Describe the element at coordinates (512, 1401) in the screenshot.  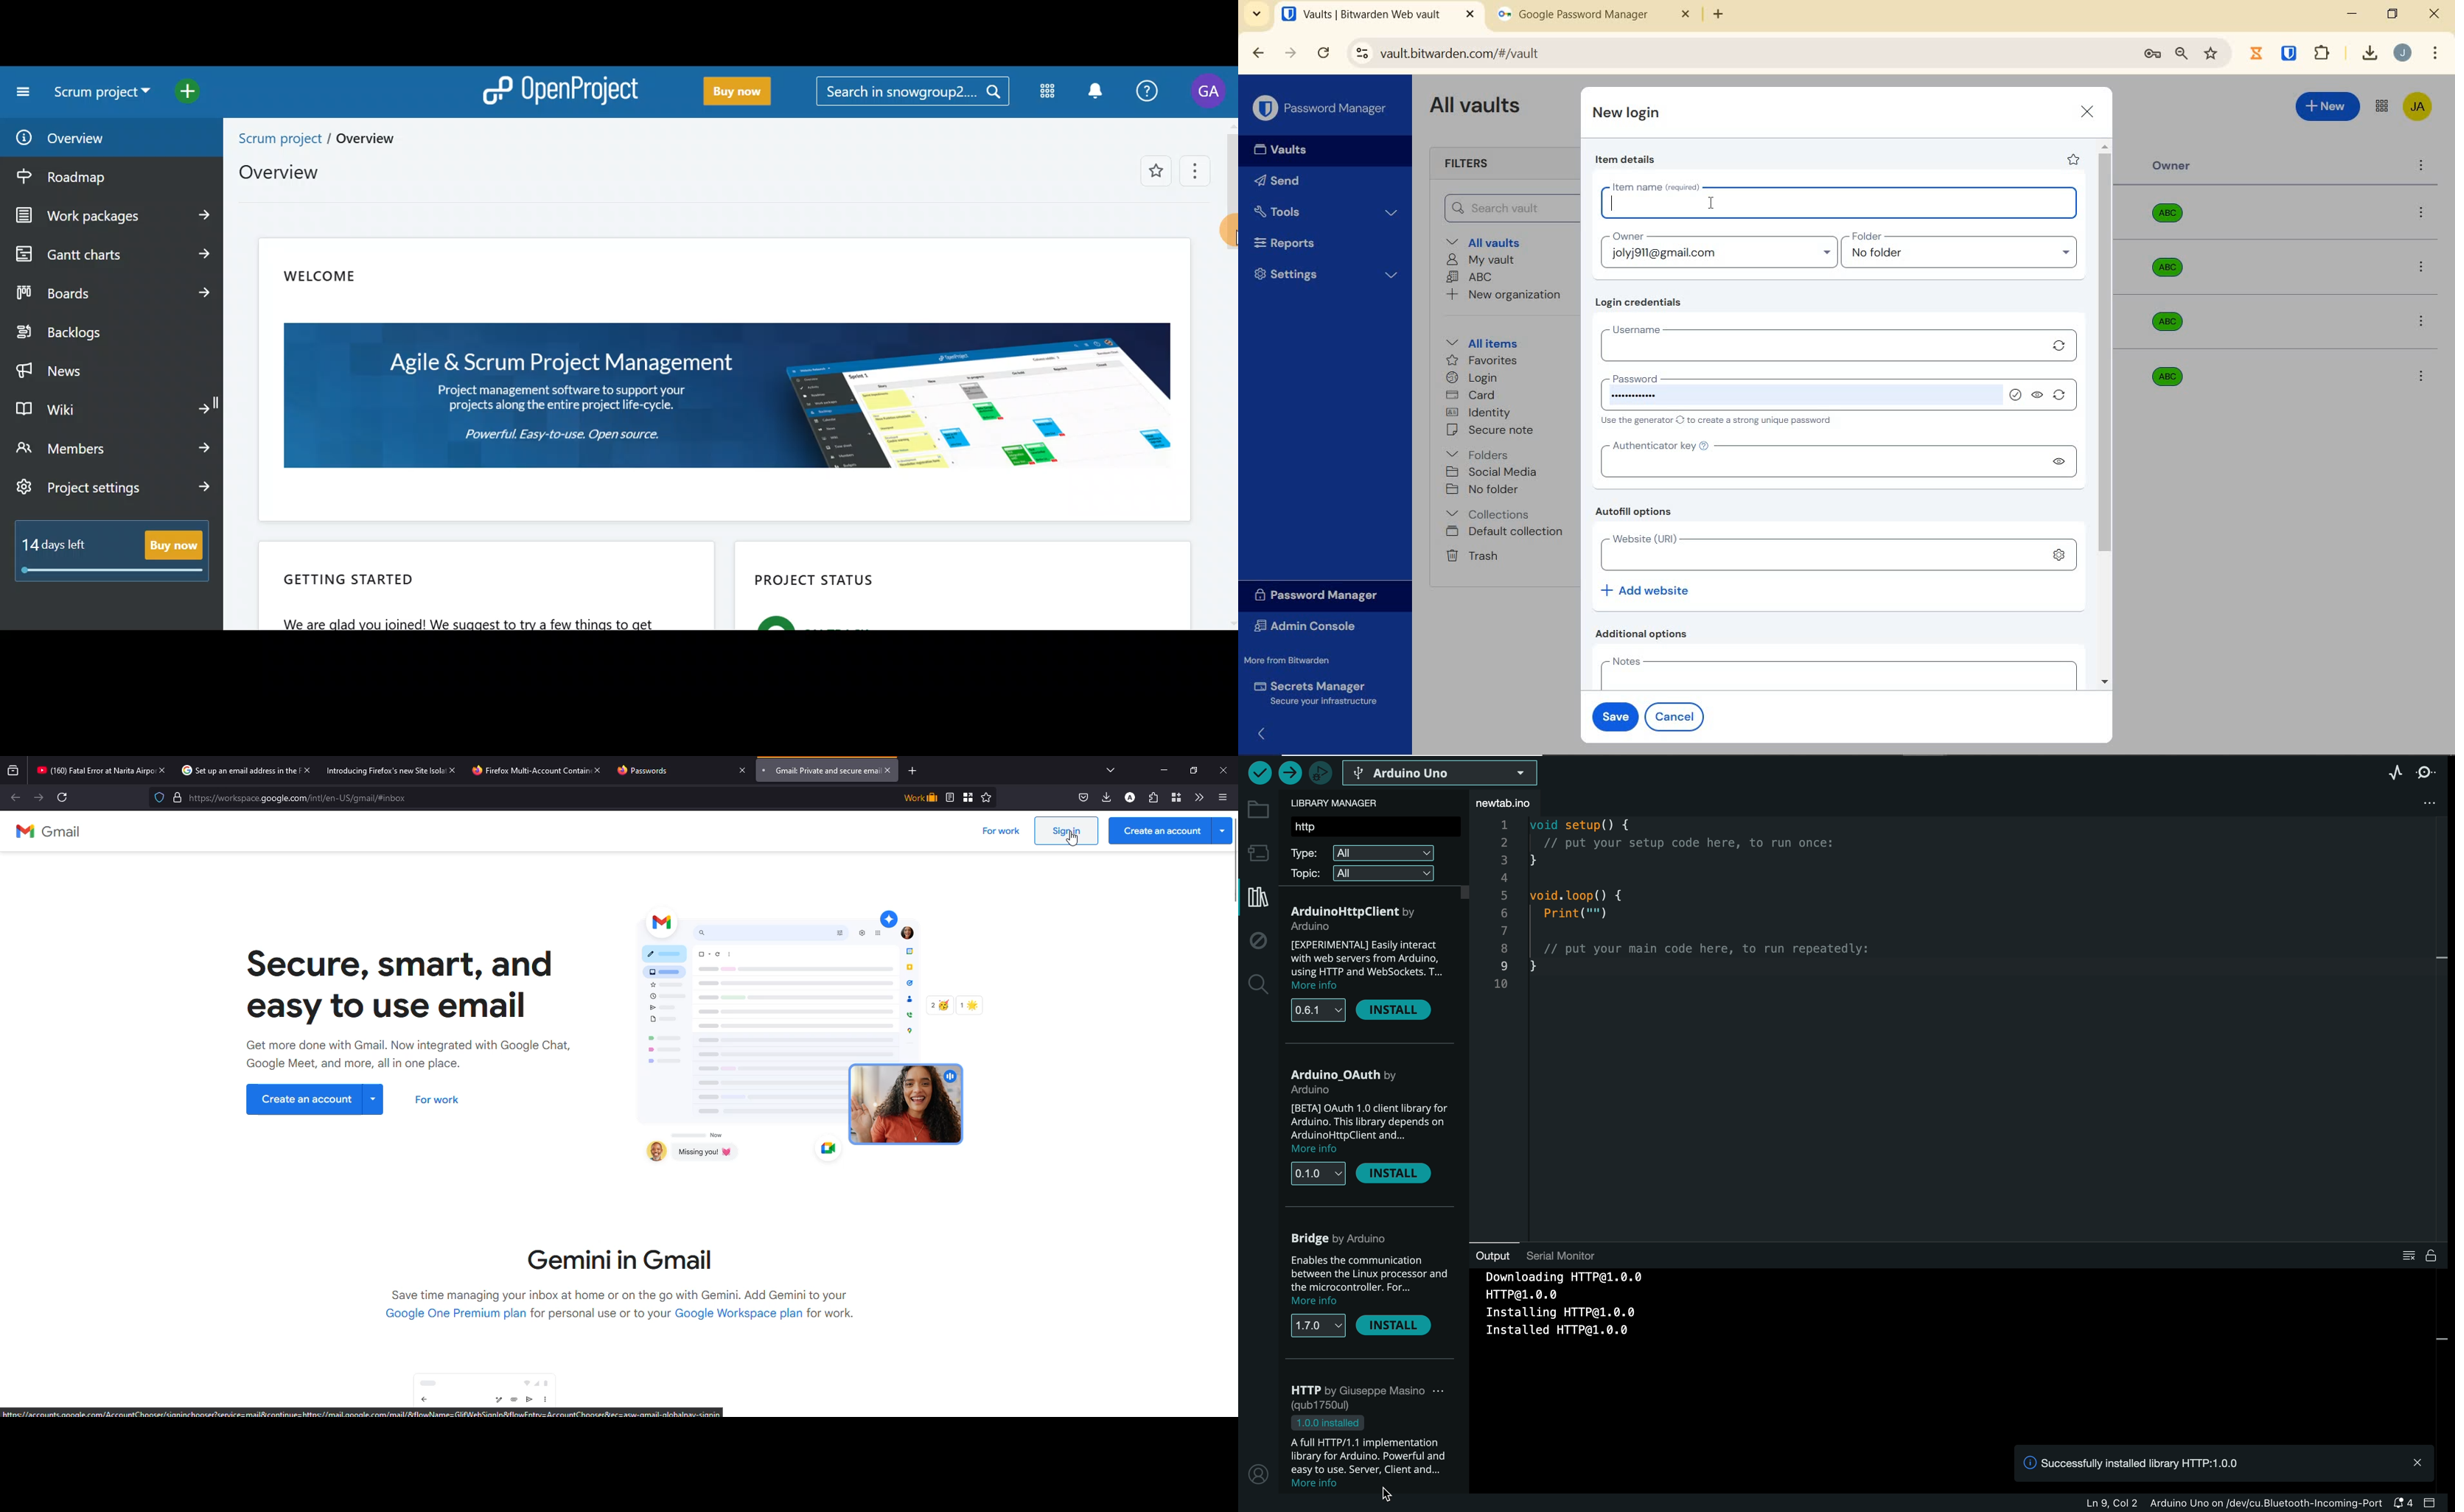
I see `Attach` at that location.